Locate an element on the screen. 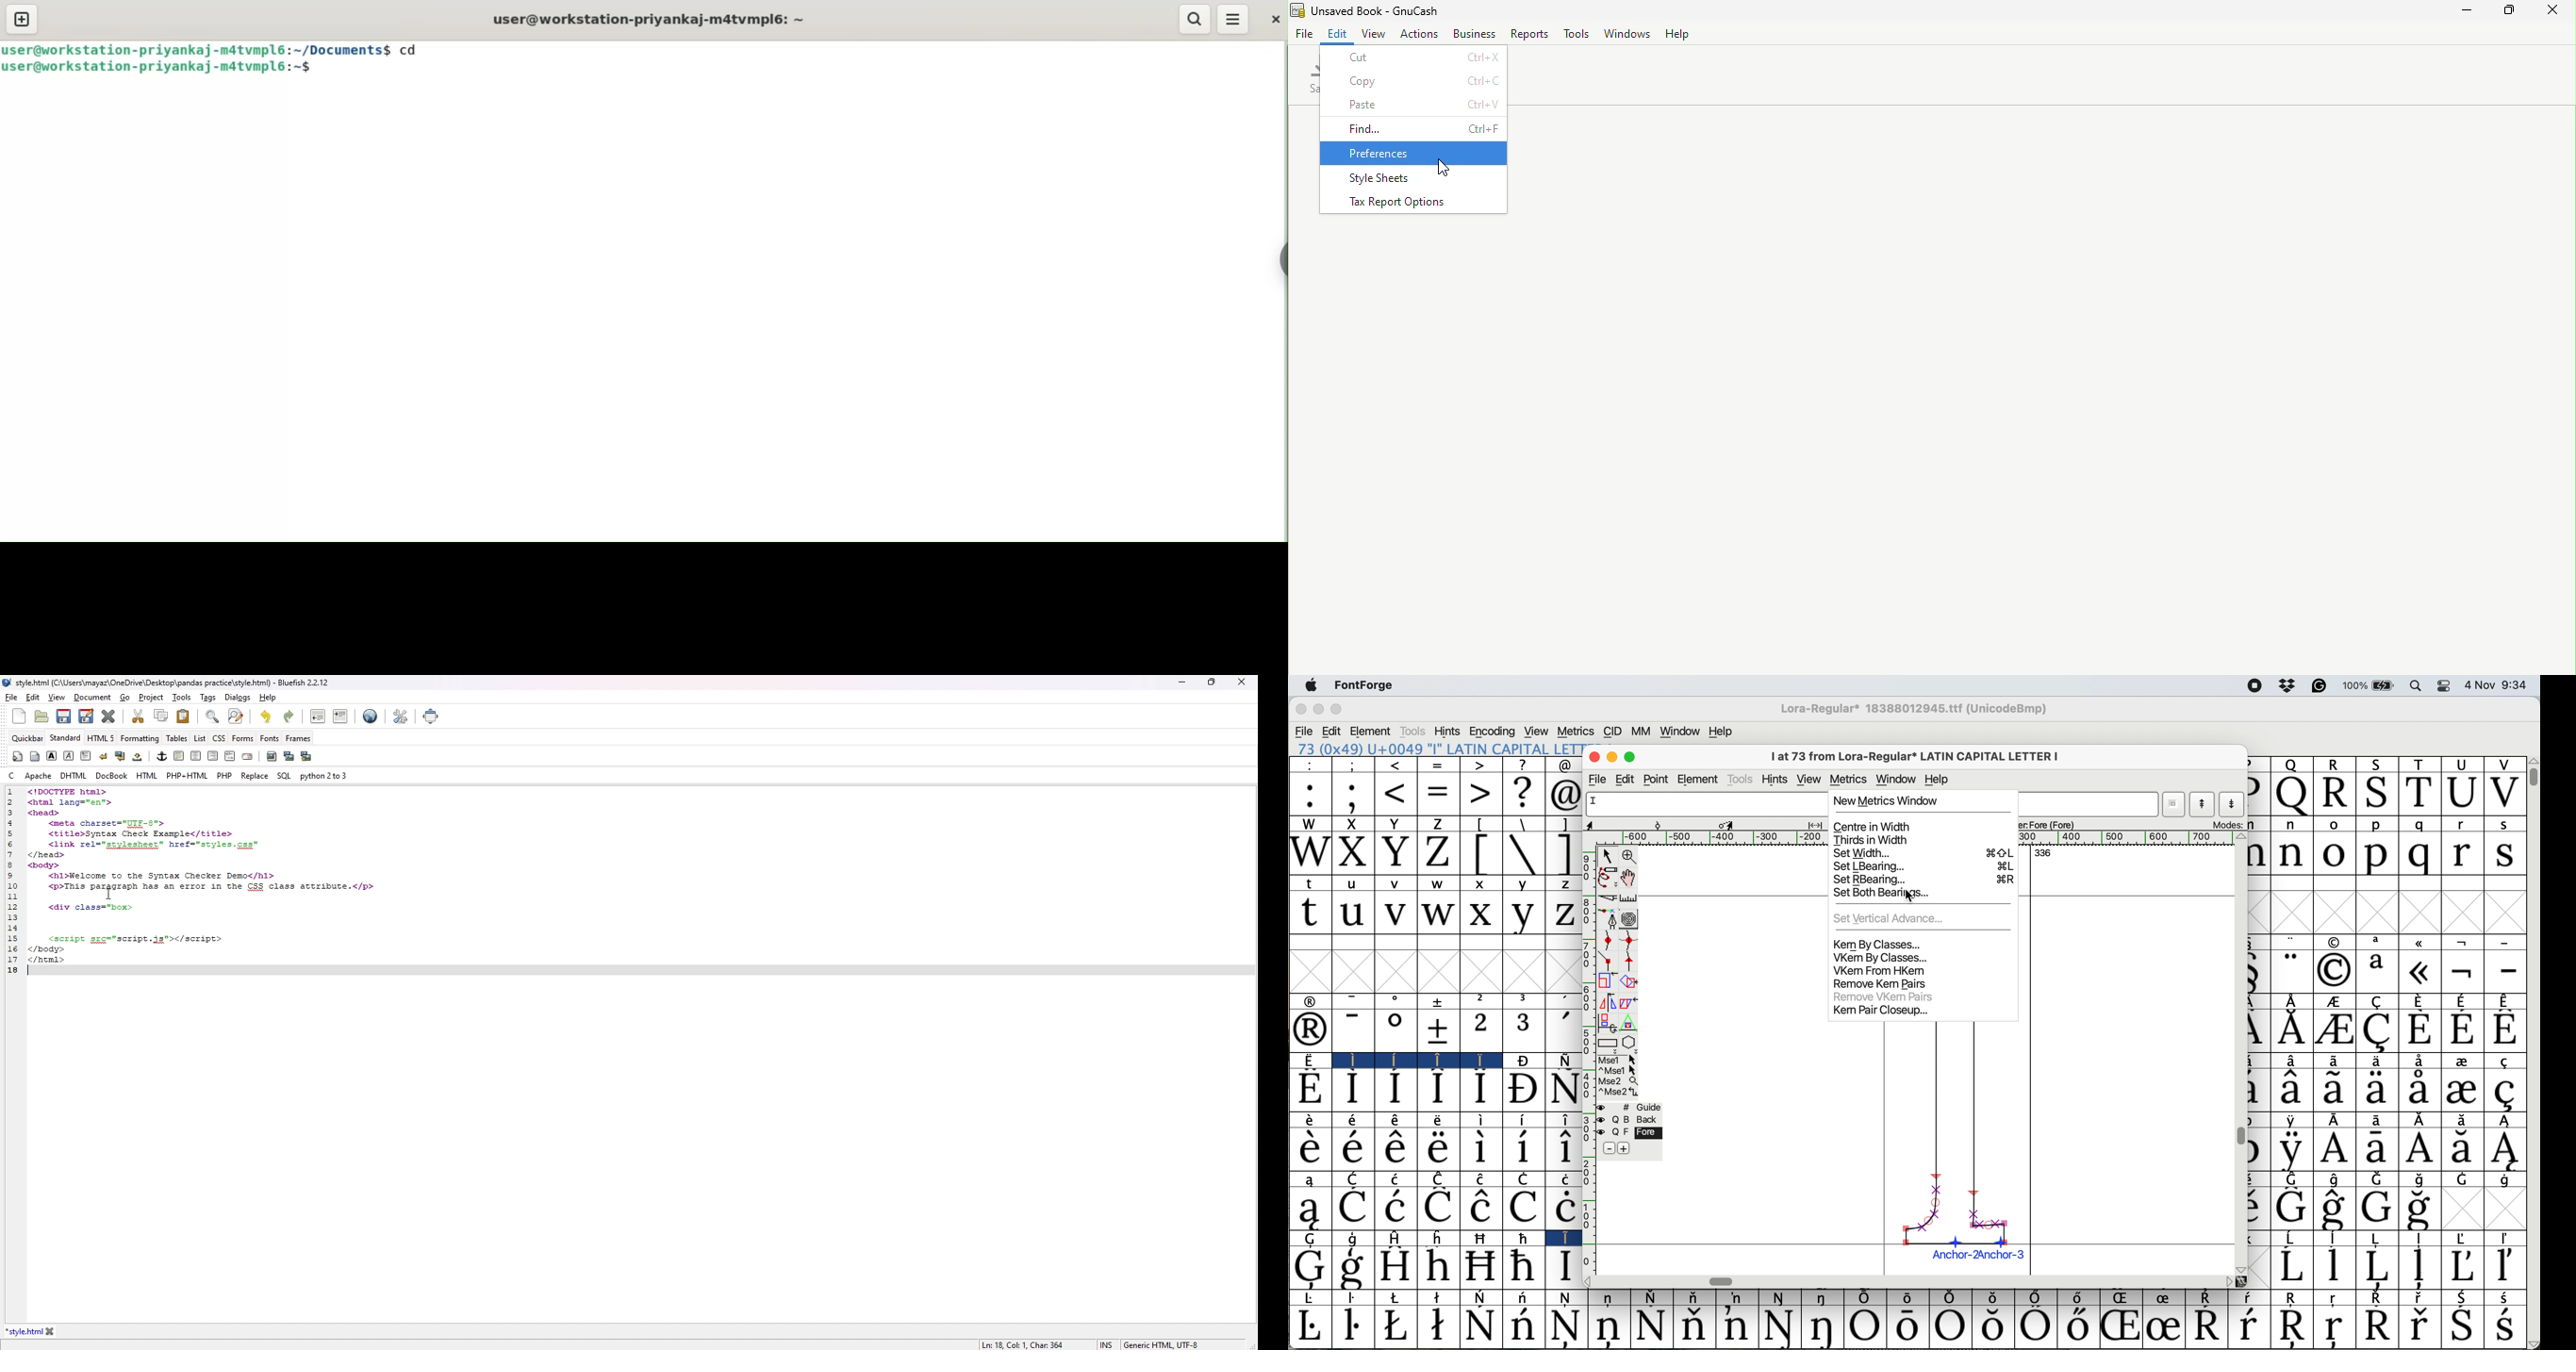  Symbol is located at coordinates (1398, 1178).